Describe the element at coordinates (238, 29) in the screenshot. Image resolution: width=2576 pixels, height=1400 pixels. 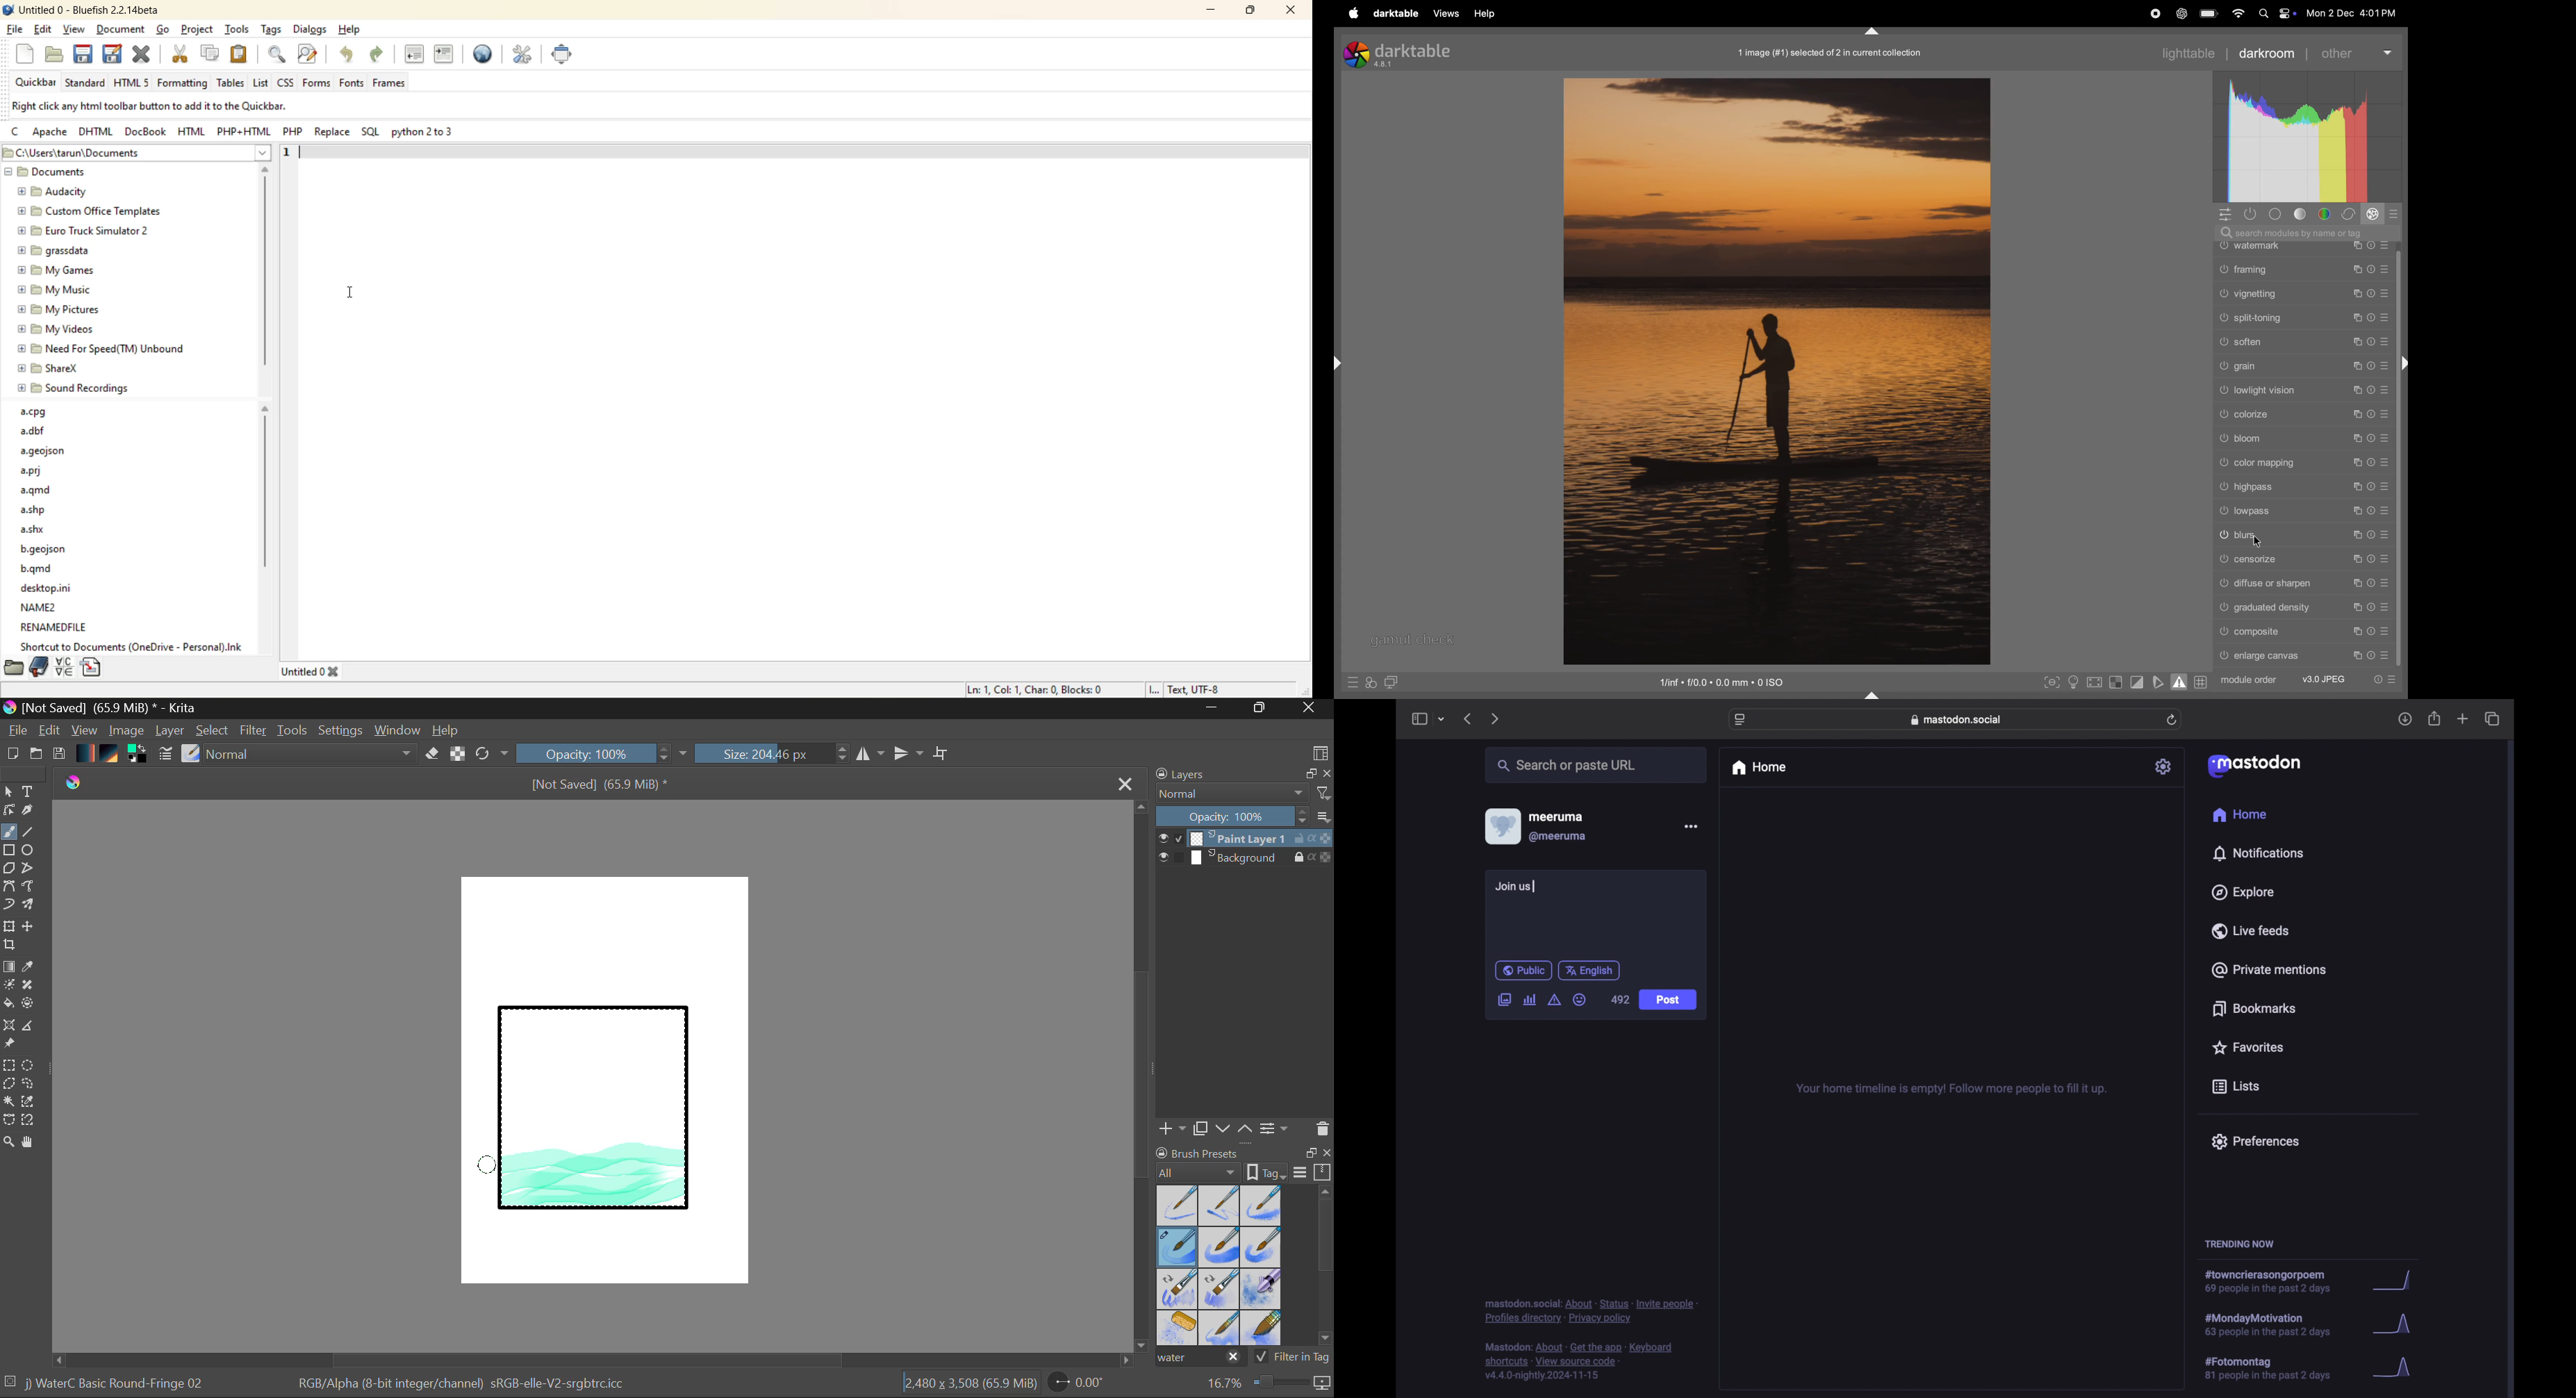
I see `tools` at that location.